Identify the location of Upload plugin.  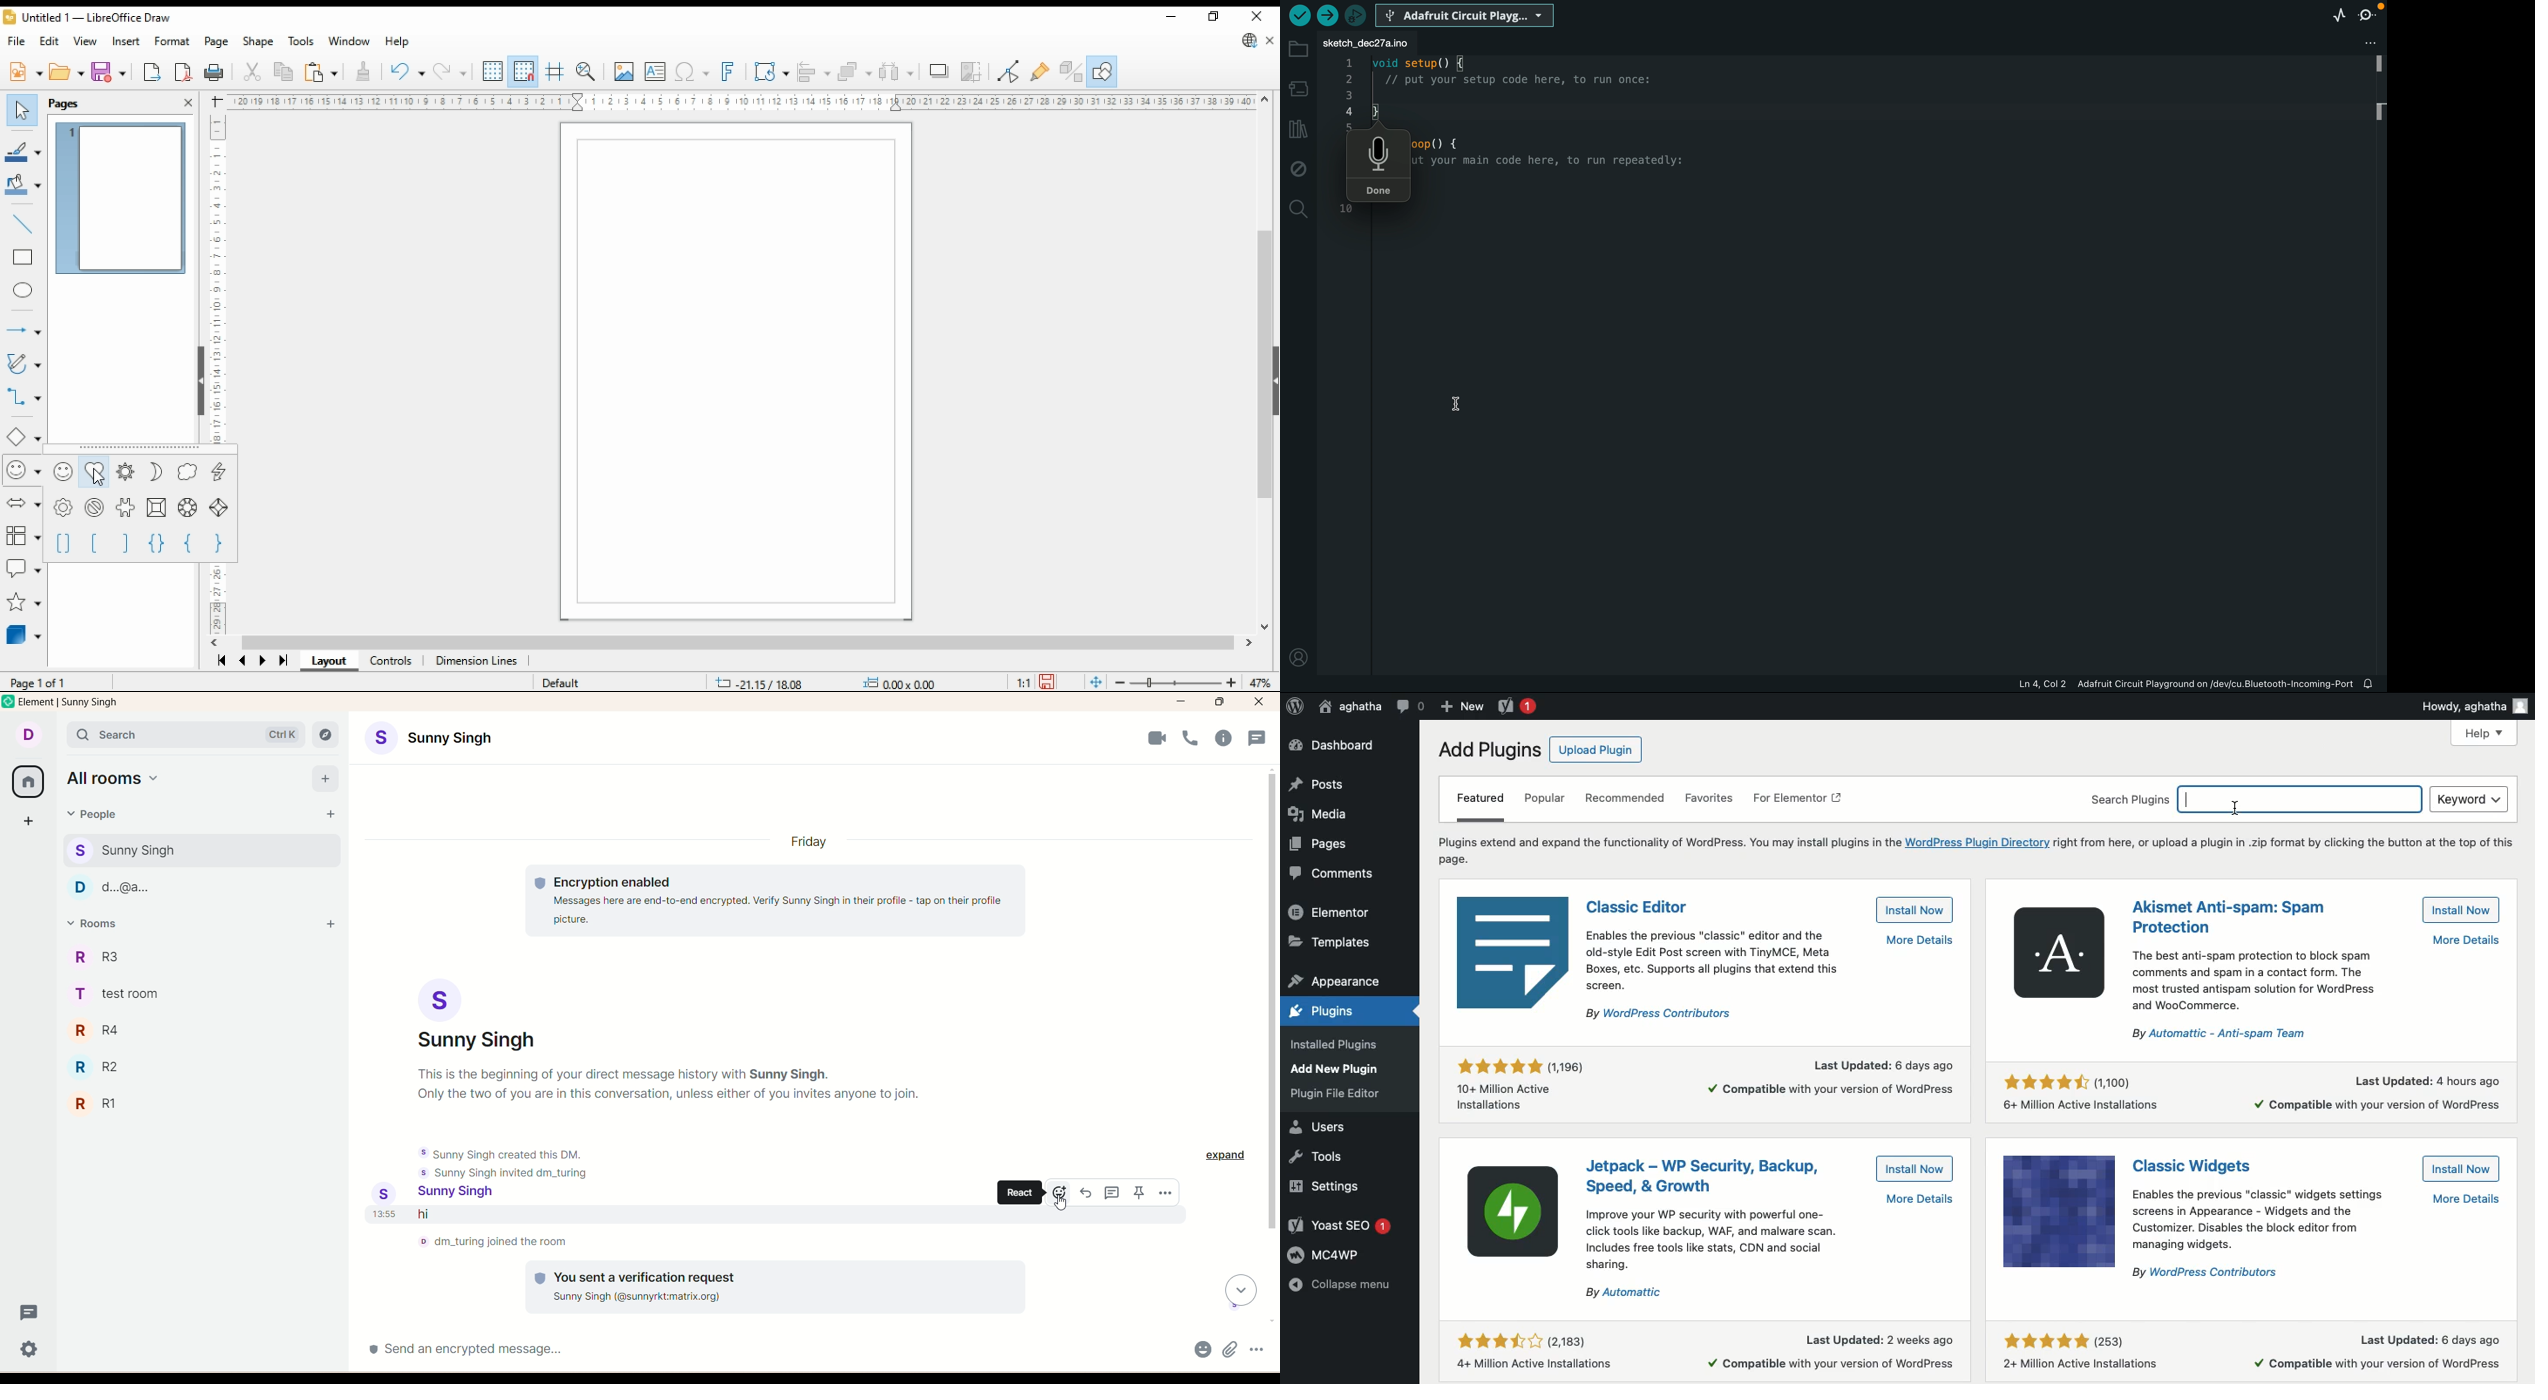
(1594, 750).